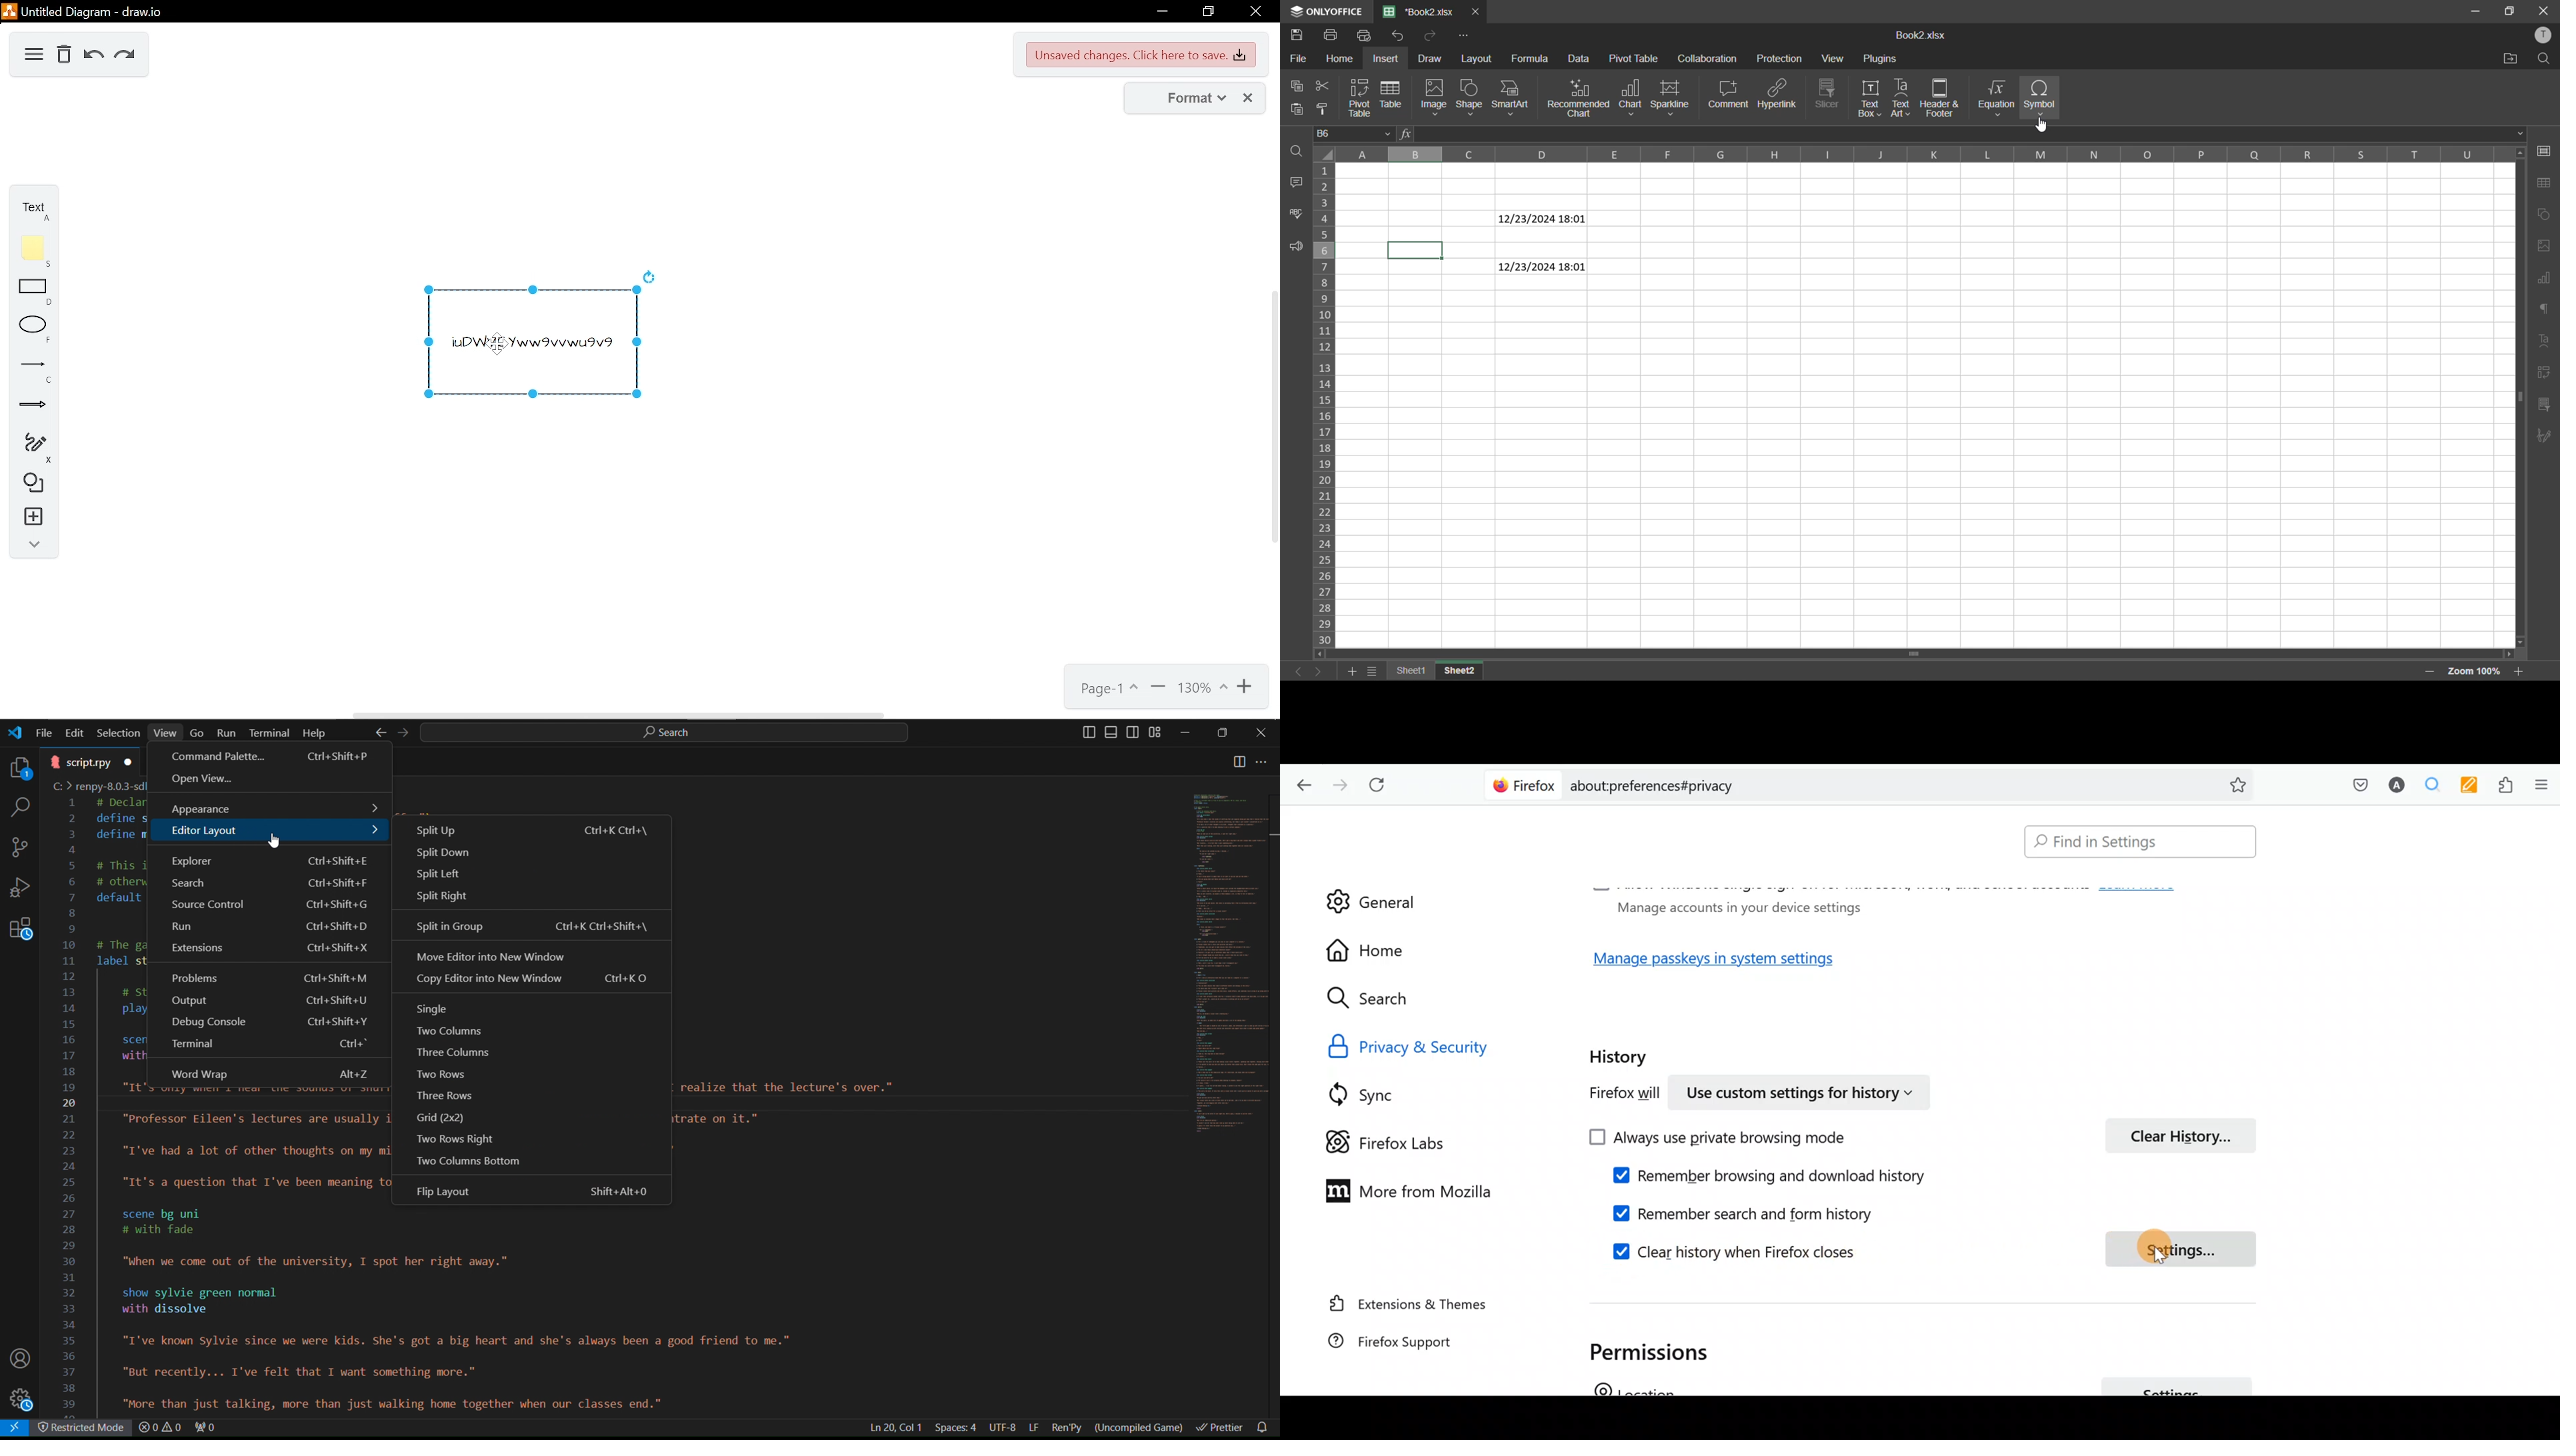 This screenshot has width=2576, height=1456. I want to click on close, so click(1255, 11).